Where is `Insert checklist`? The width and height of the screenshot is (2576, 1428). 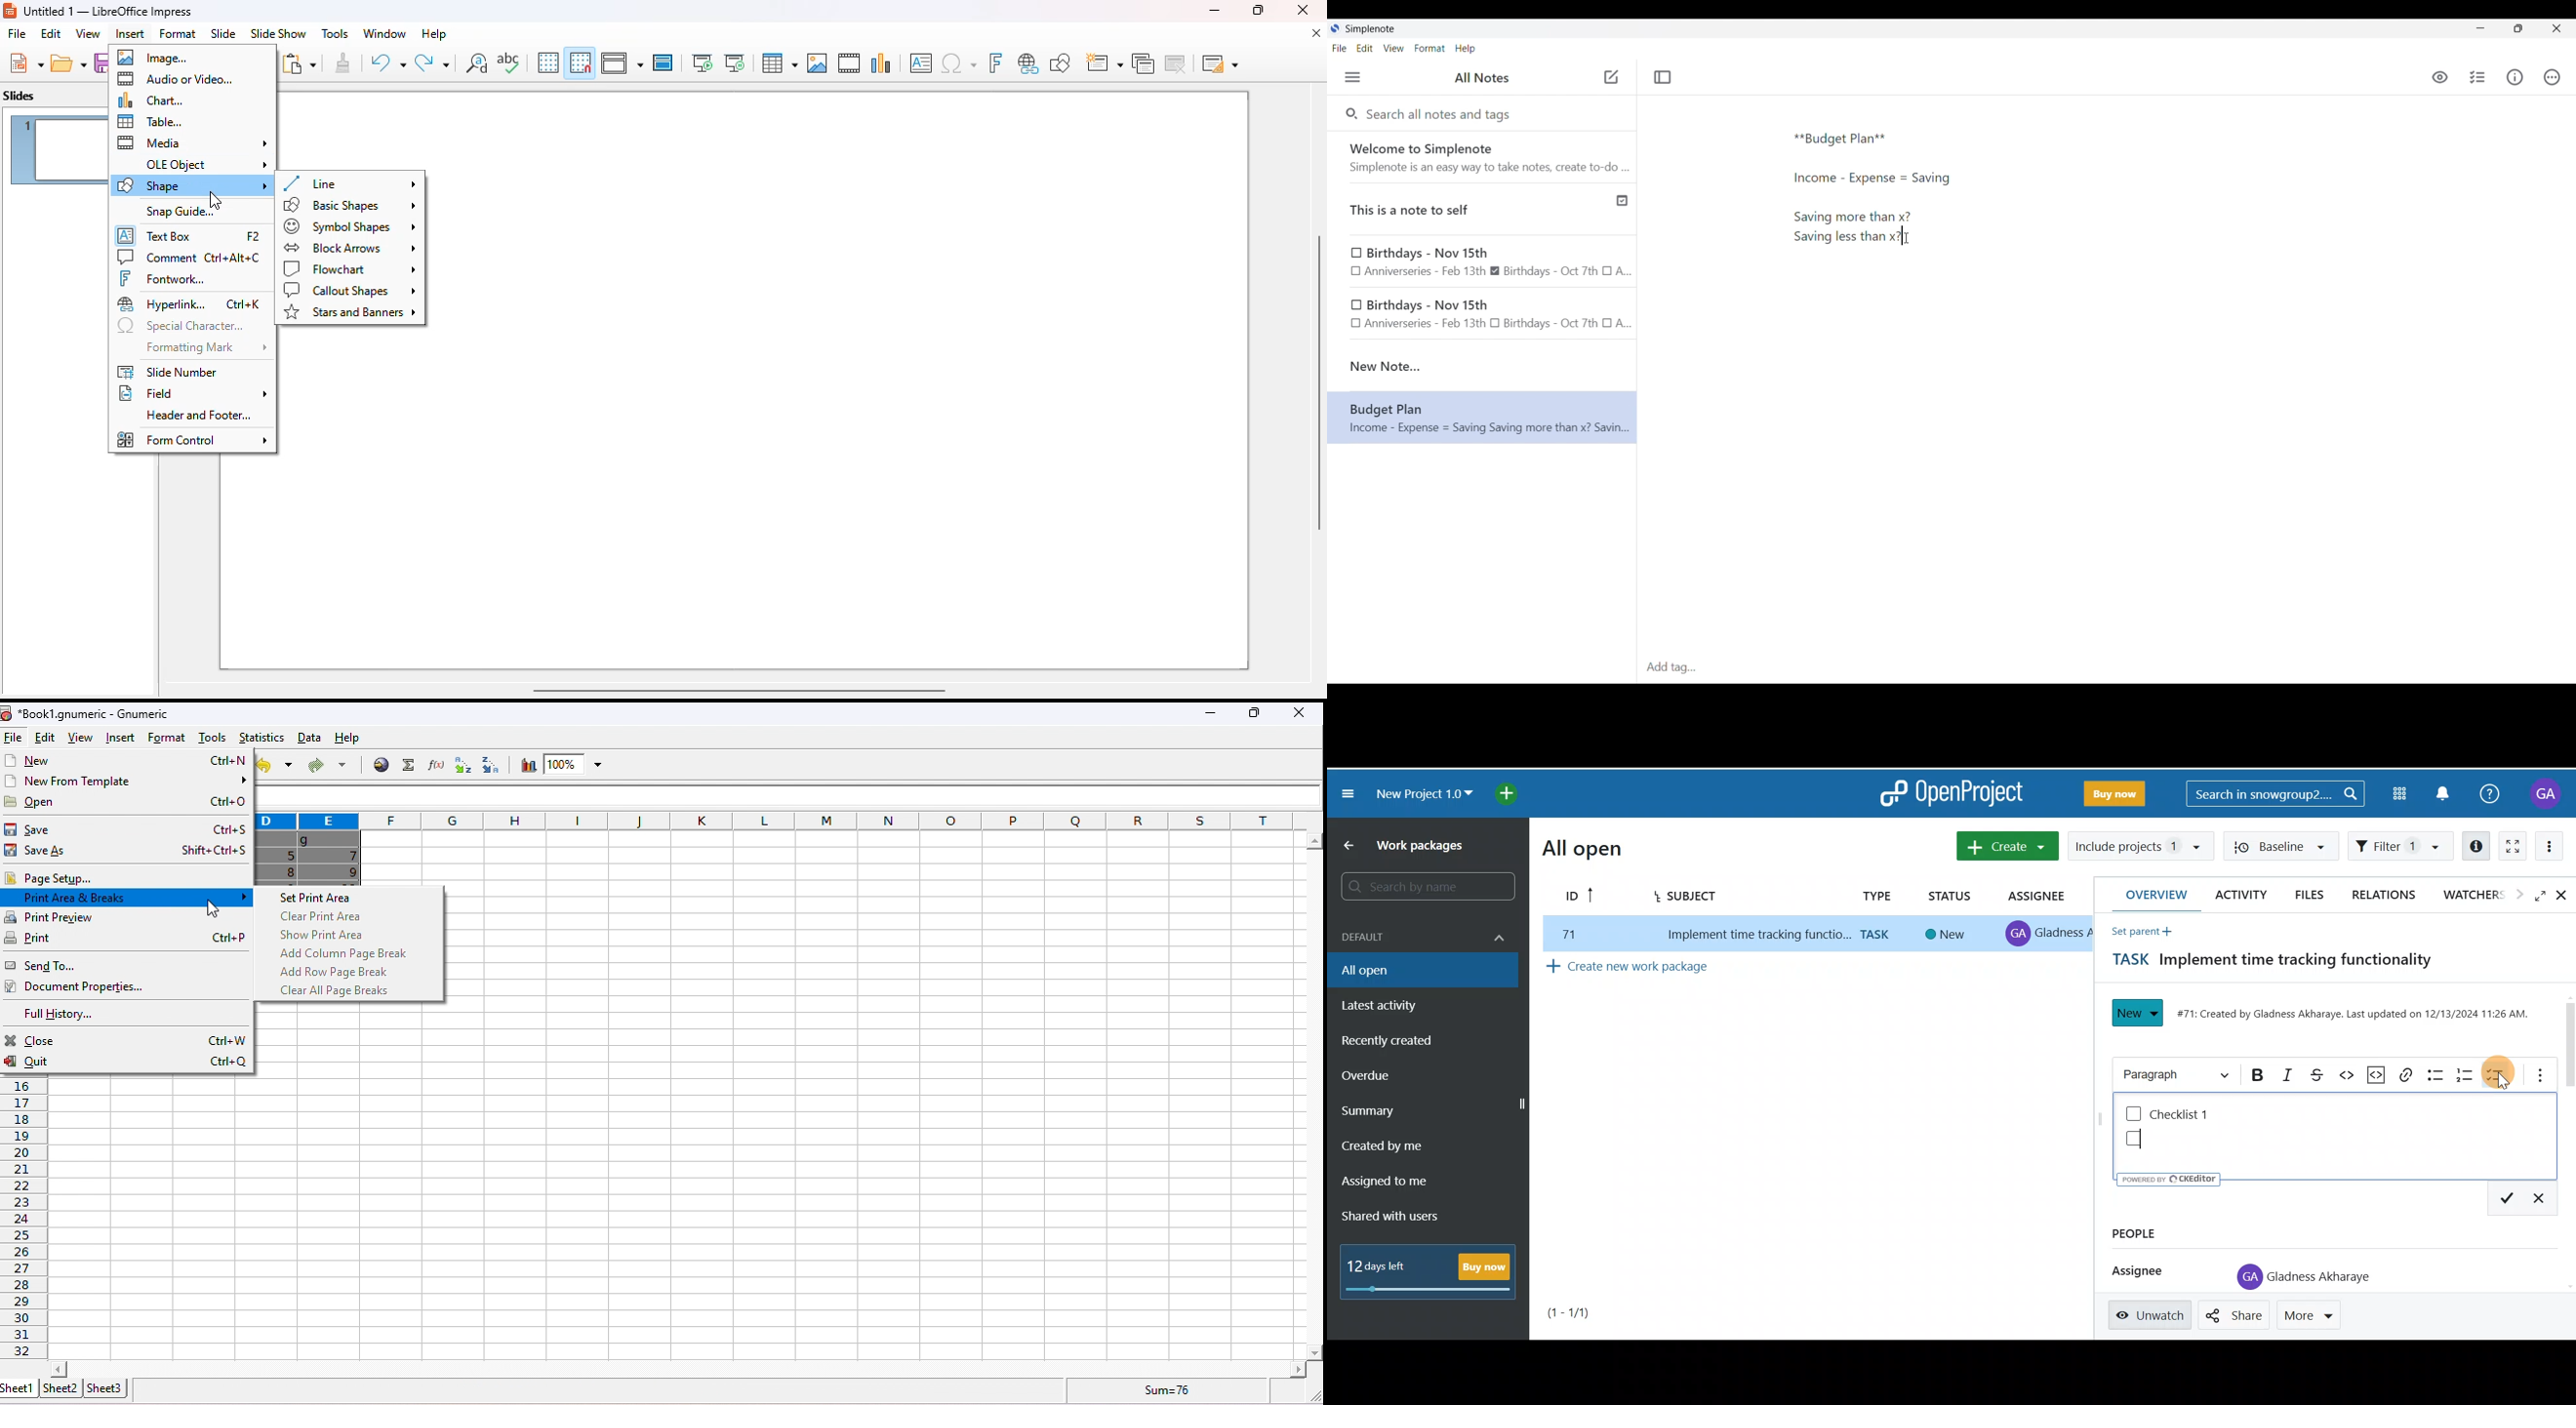
Insert checklist is located at coordinates (2478, 77).